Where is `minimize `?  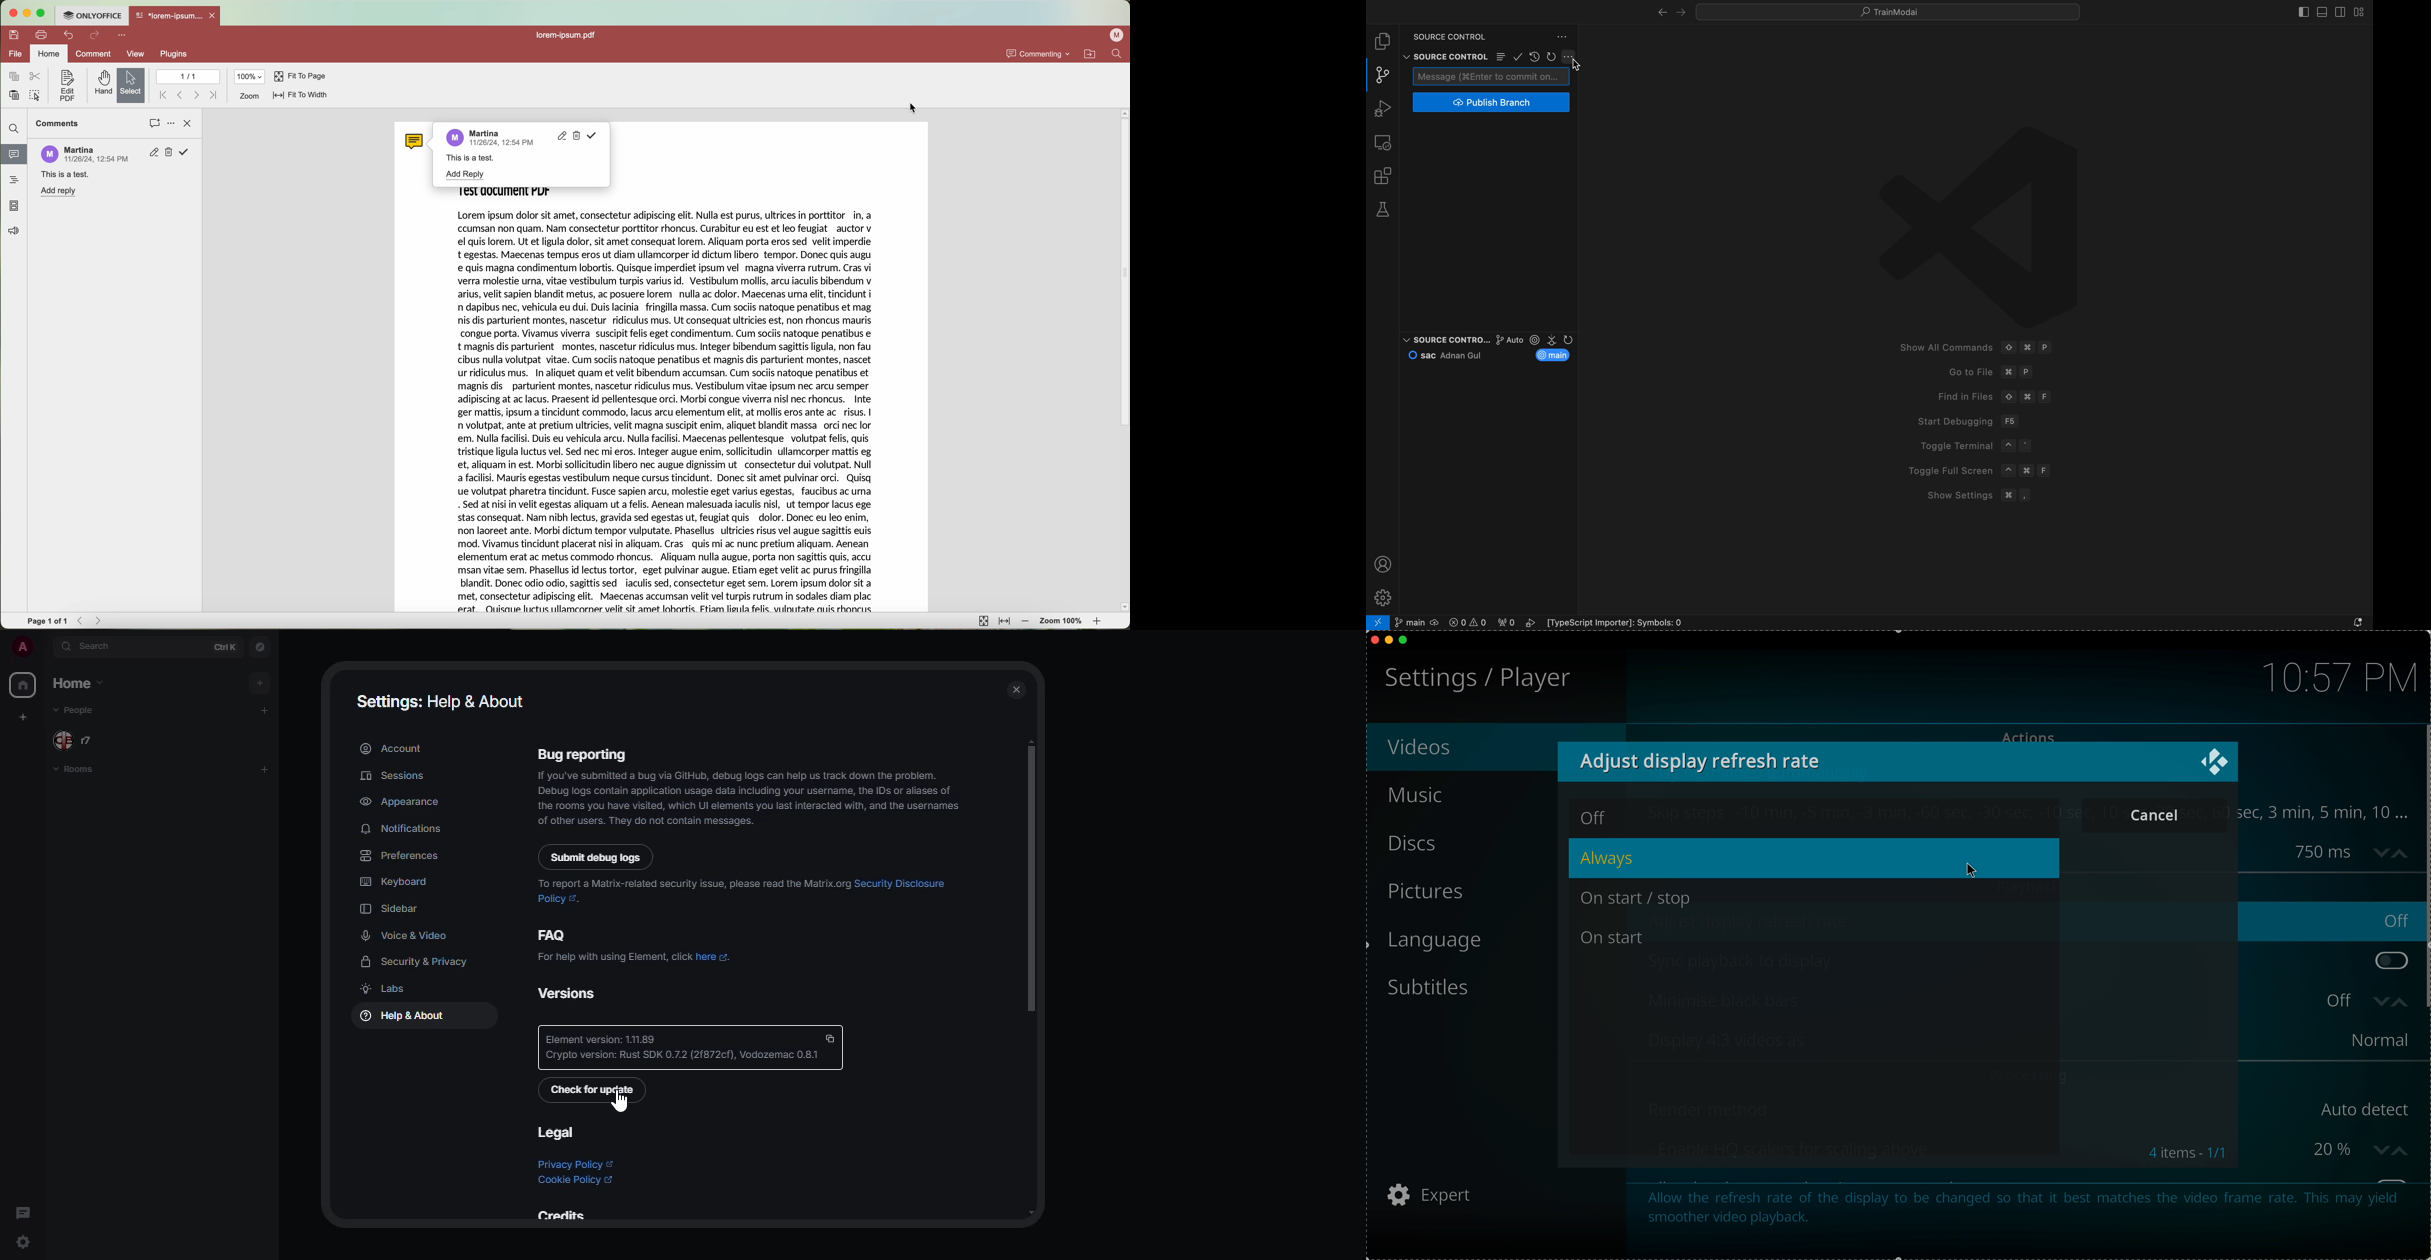 minimize  is located at coordinates (1389, 642).